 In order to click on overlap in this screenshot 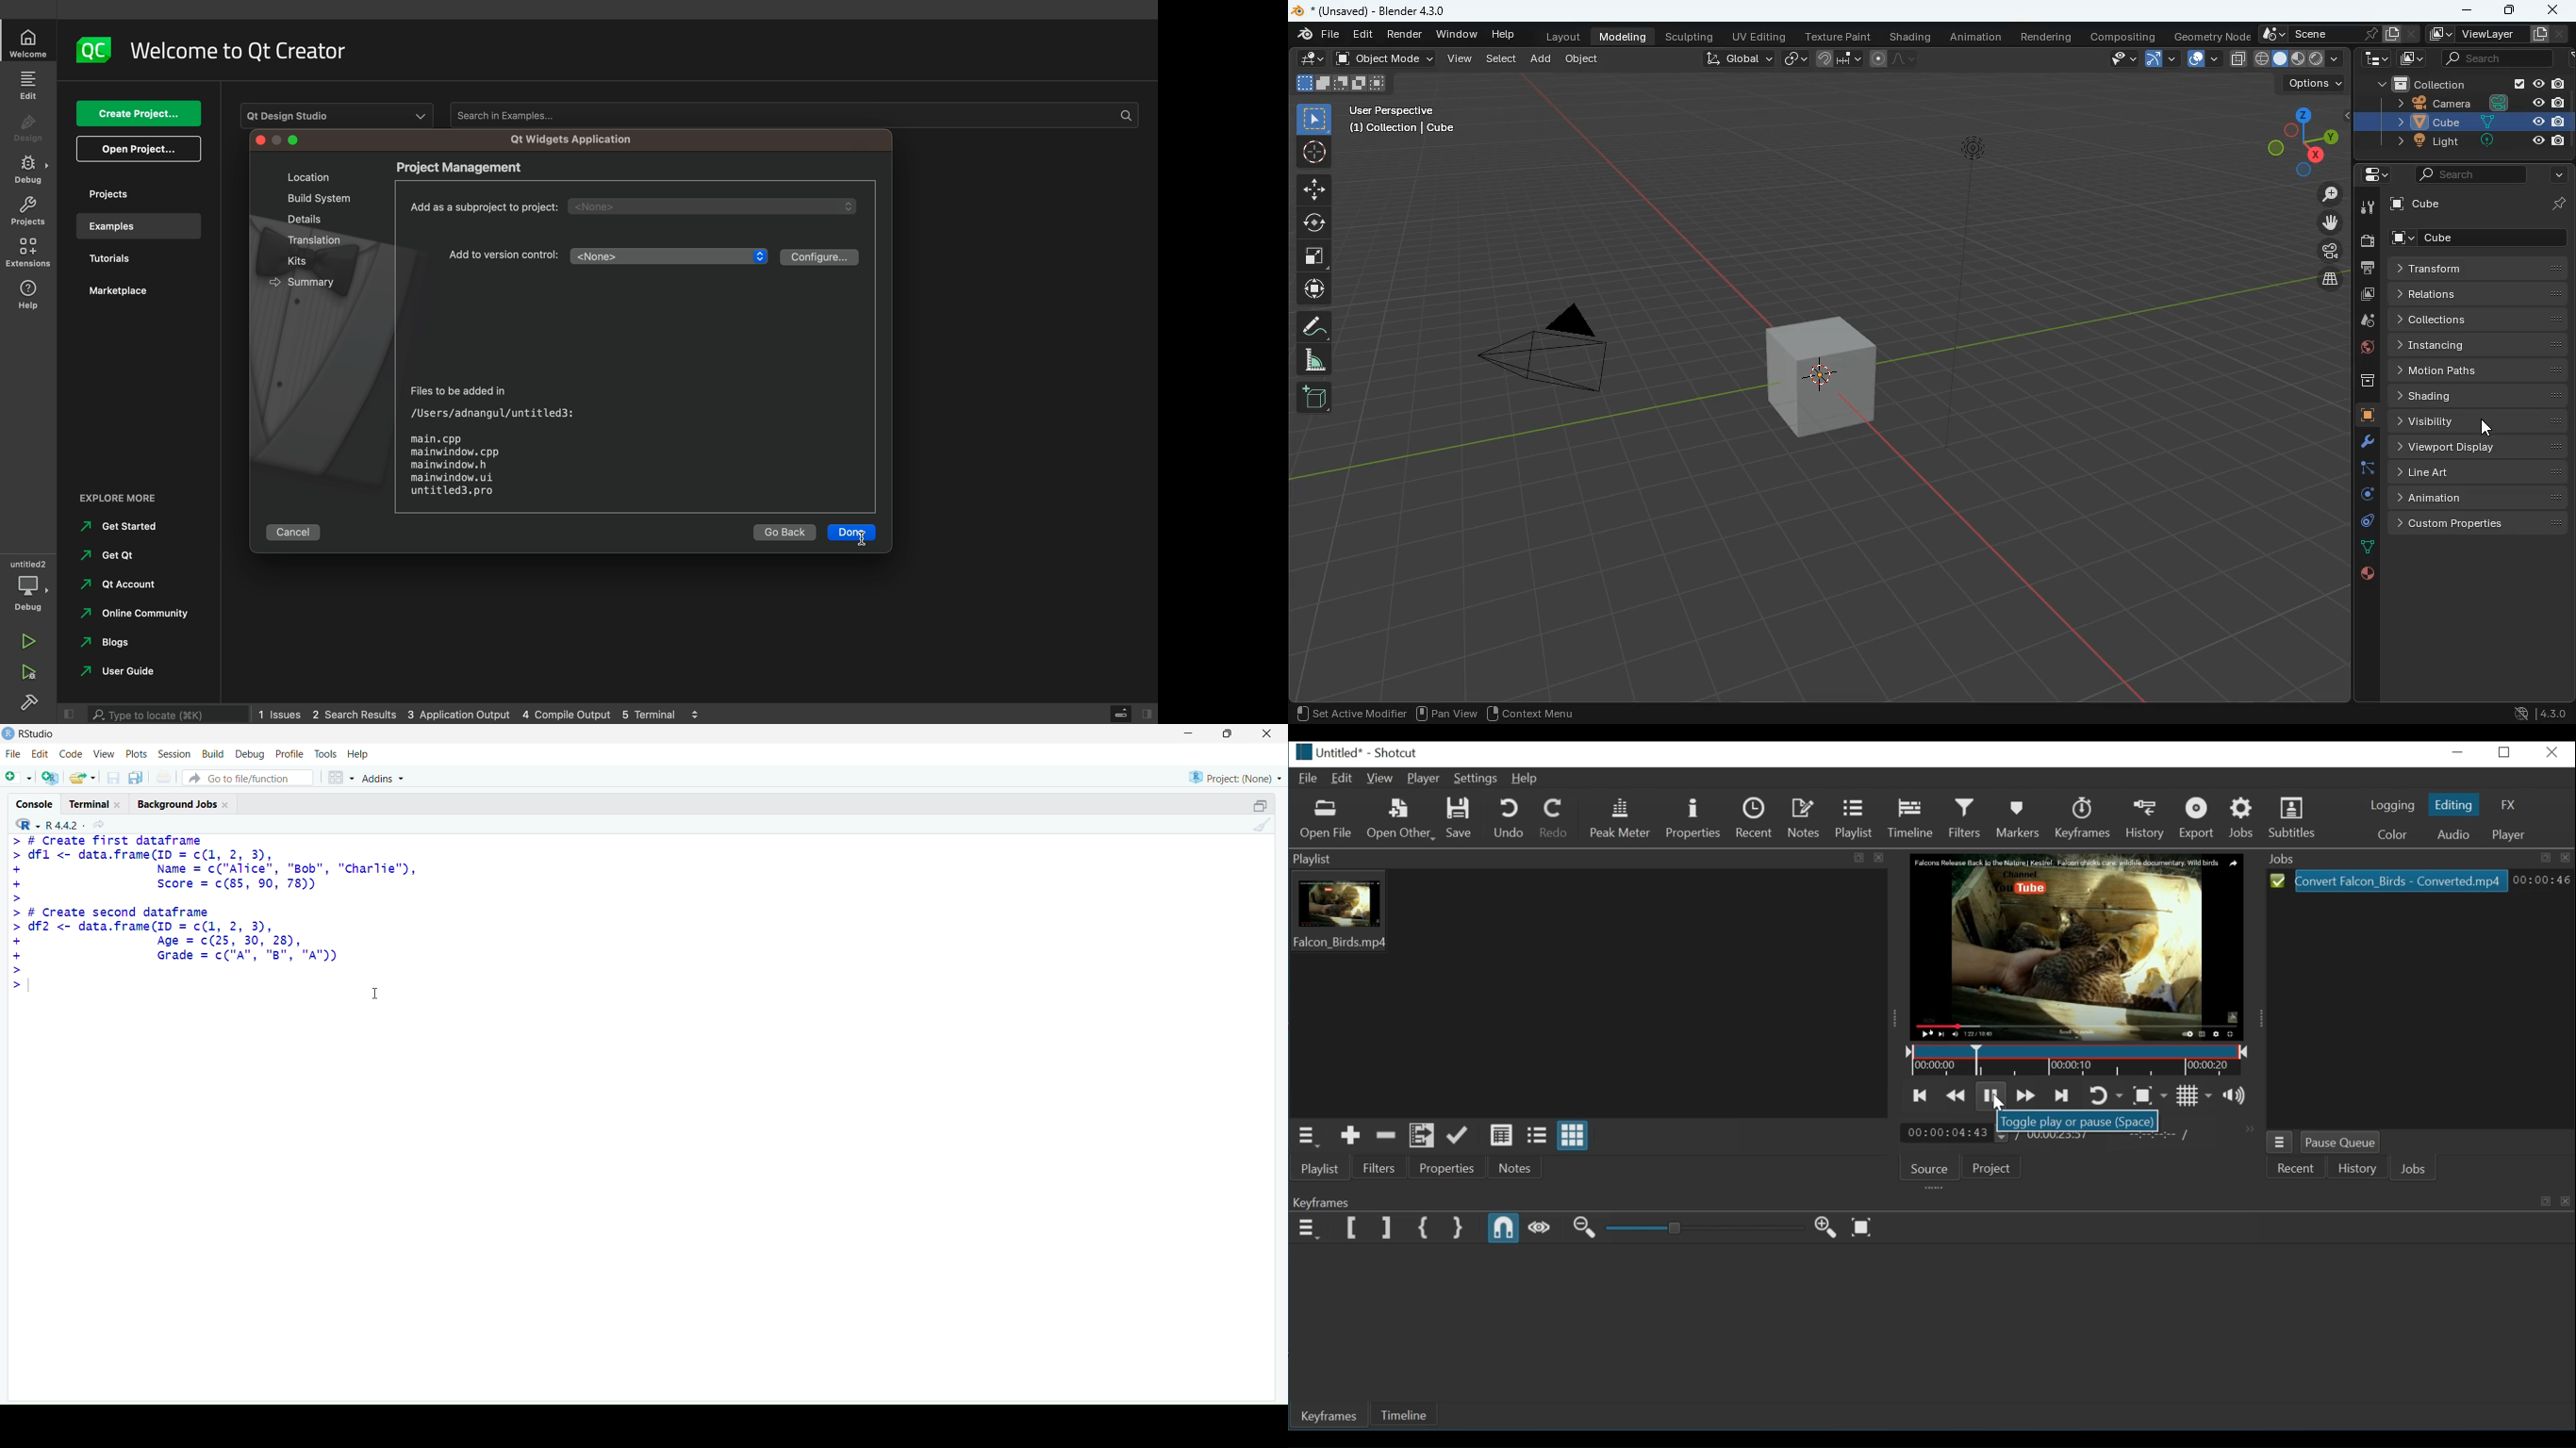, I will do `click(2204, 58)`.